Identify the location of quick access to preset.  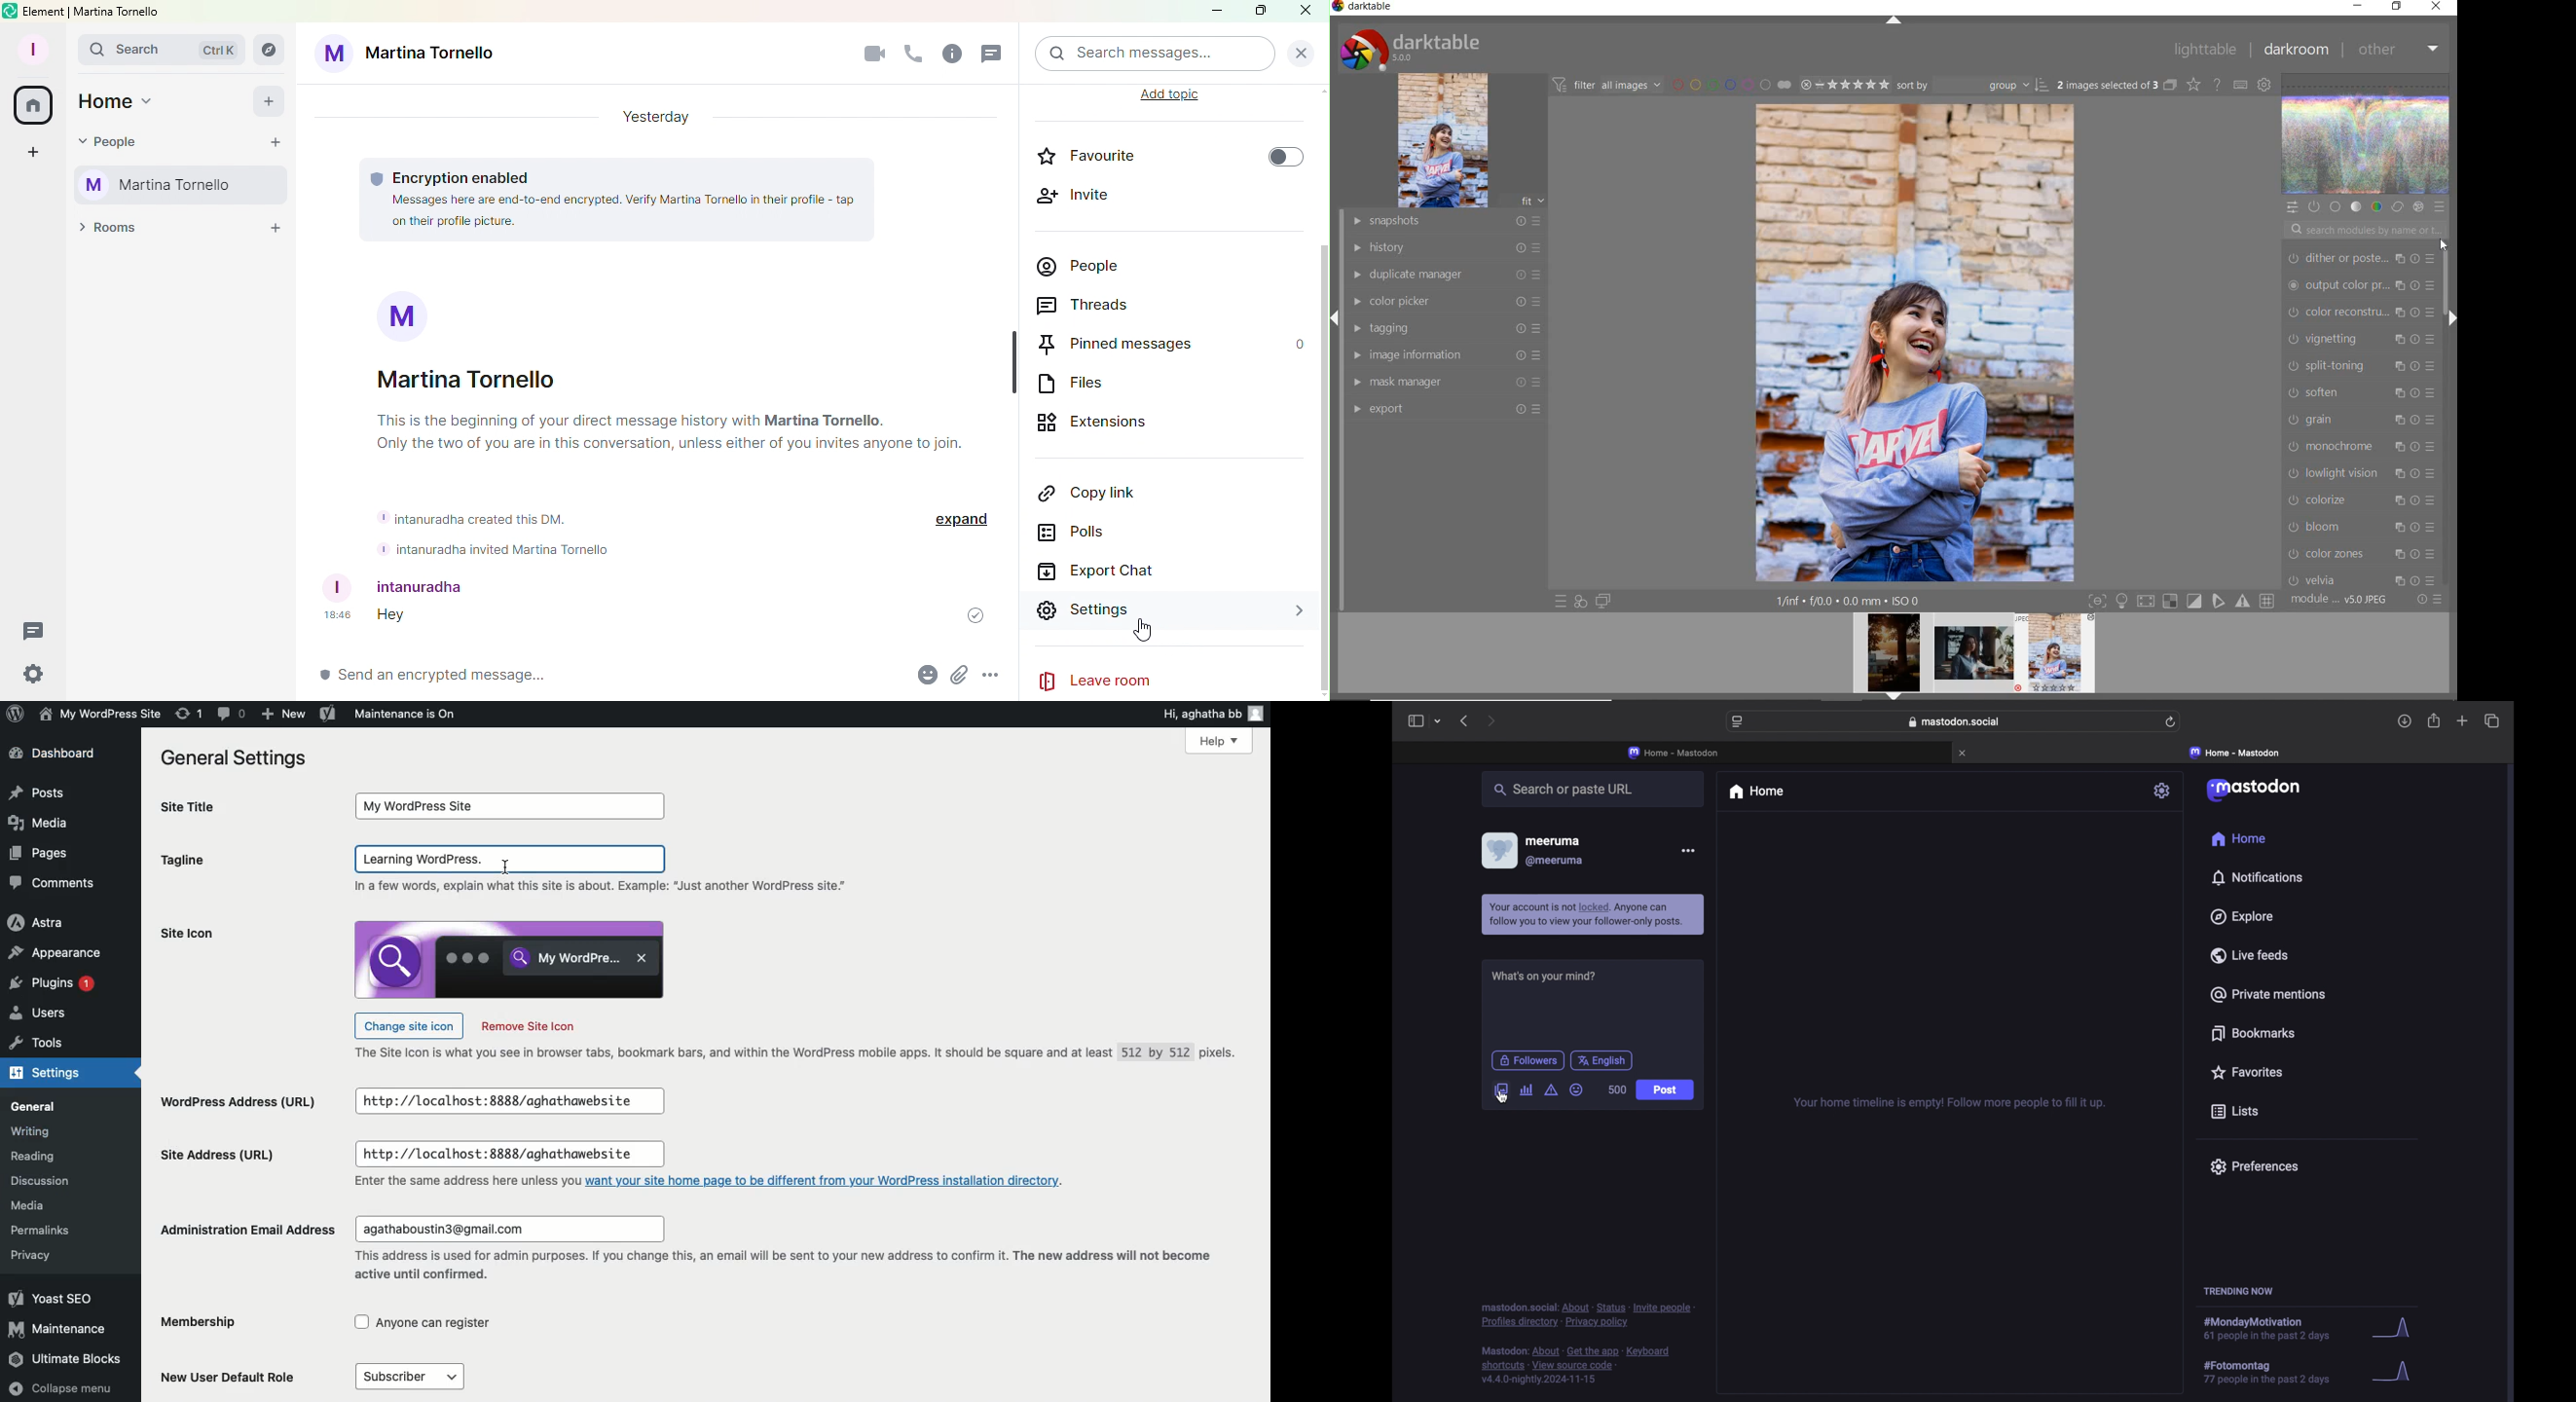
(1561, 602).